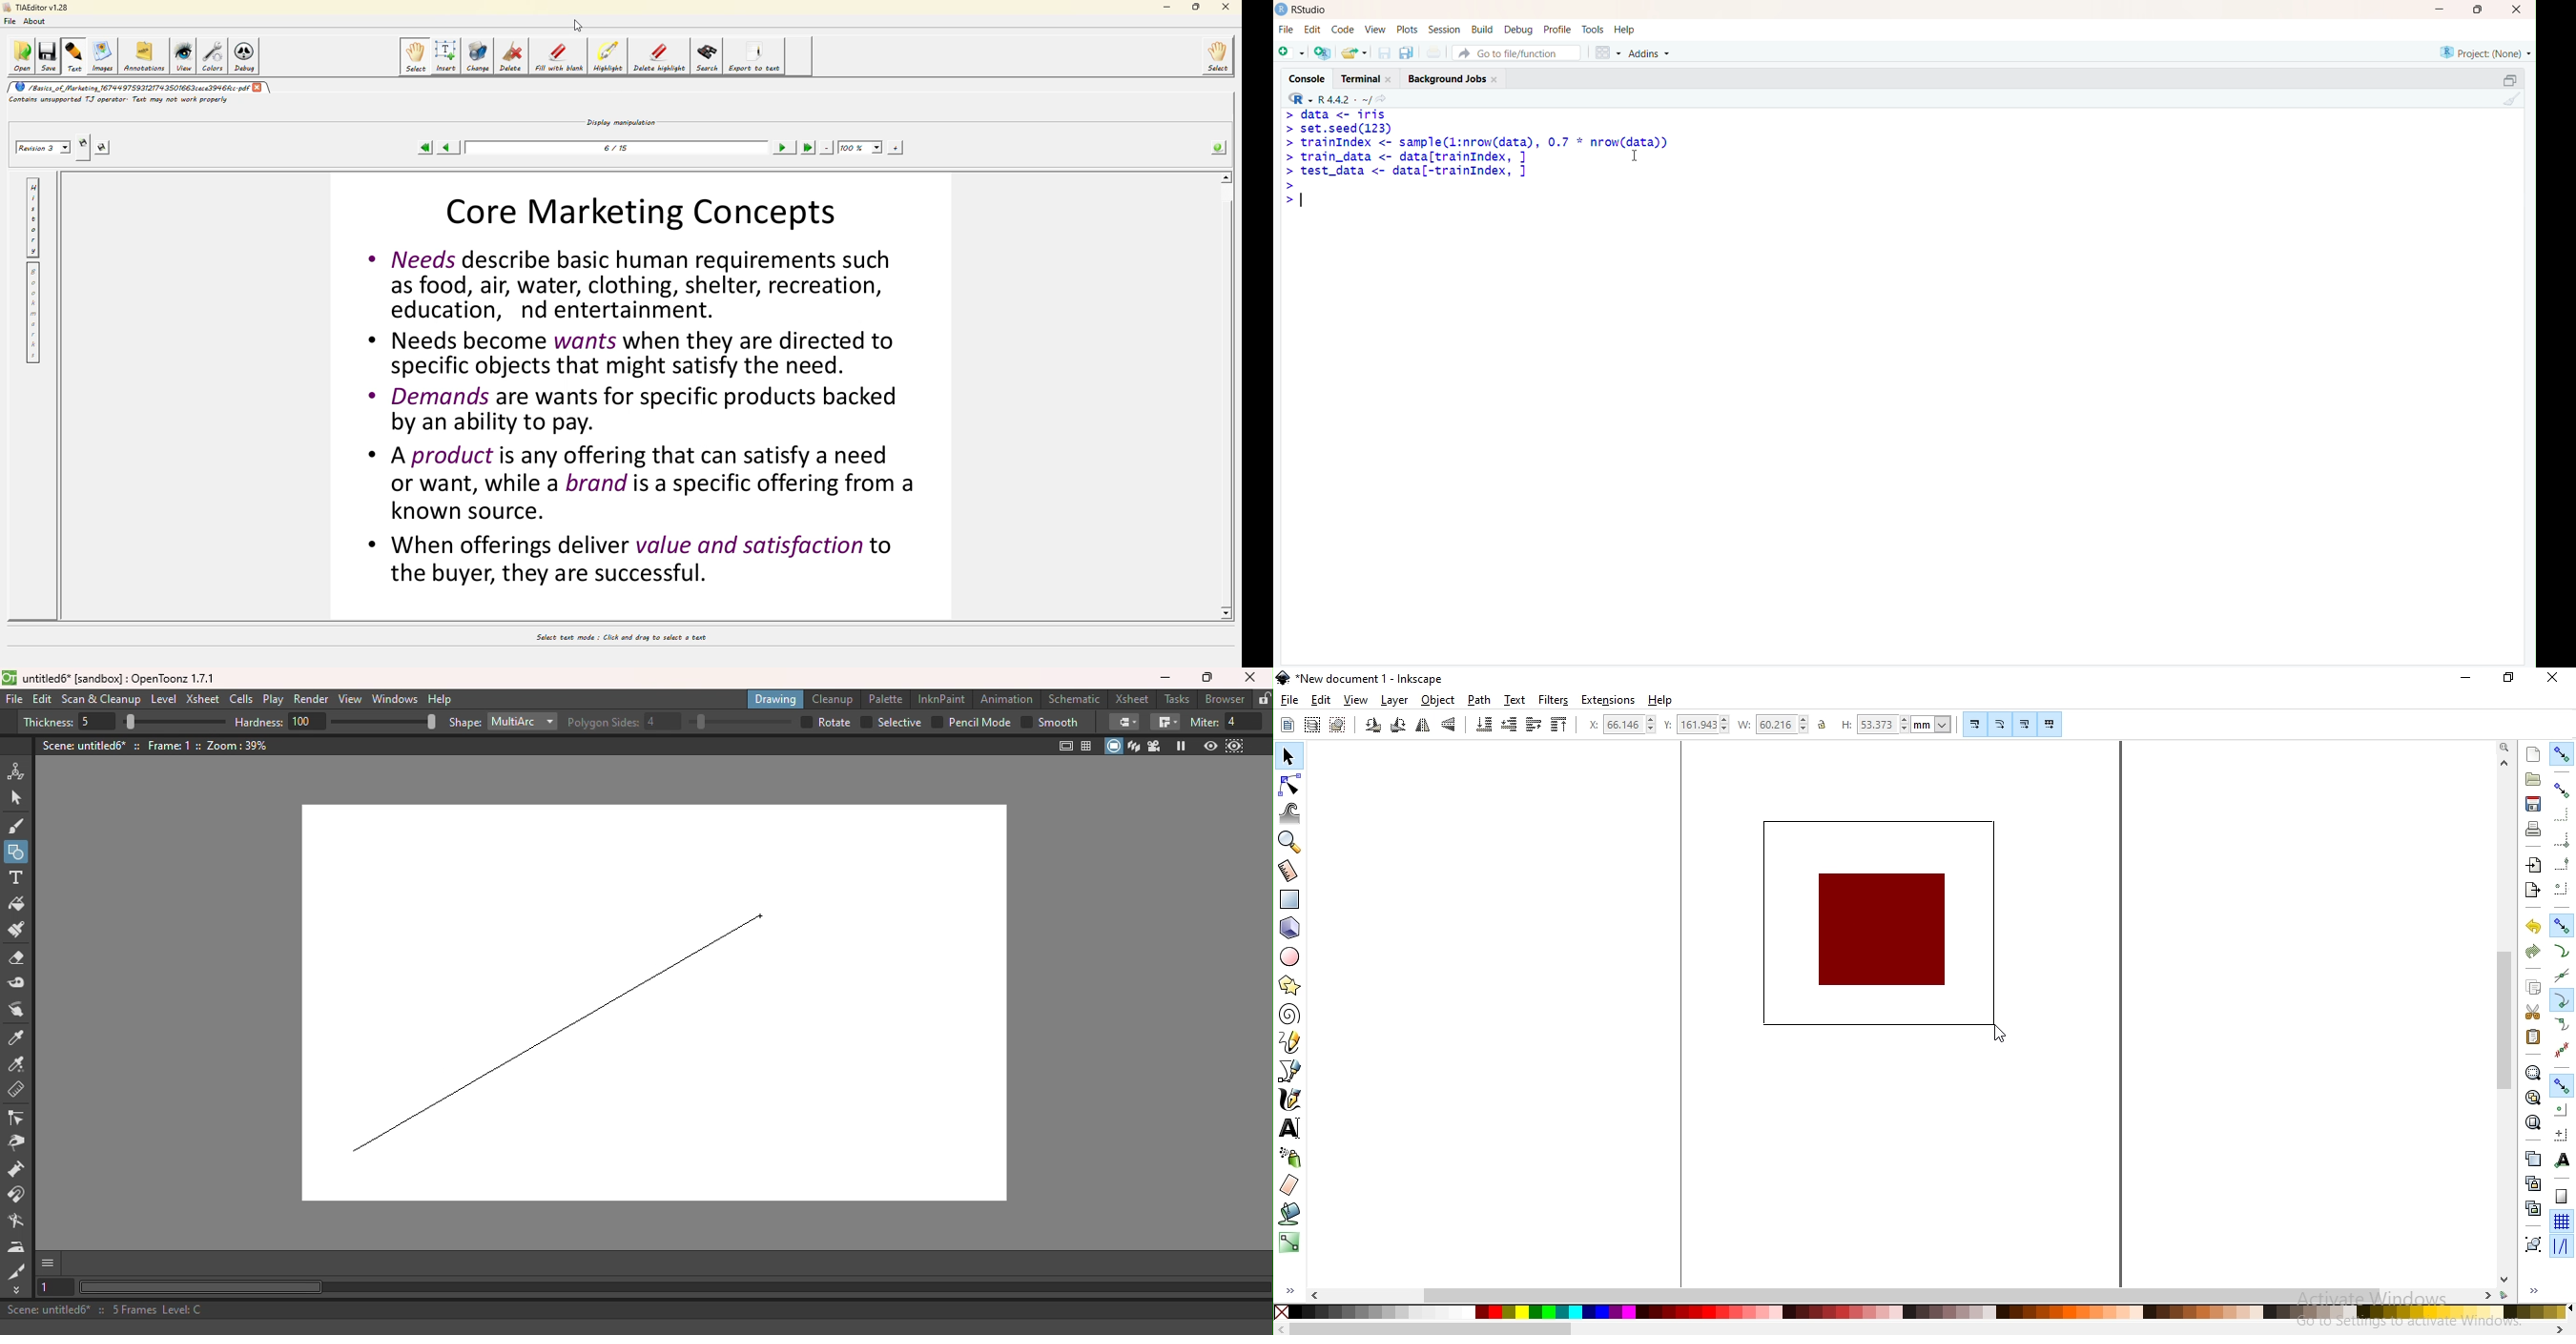  I want to click on print document, so click(2531, 829).